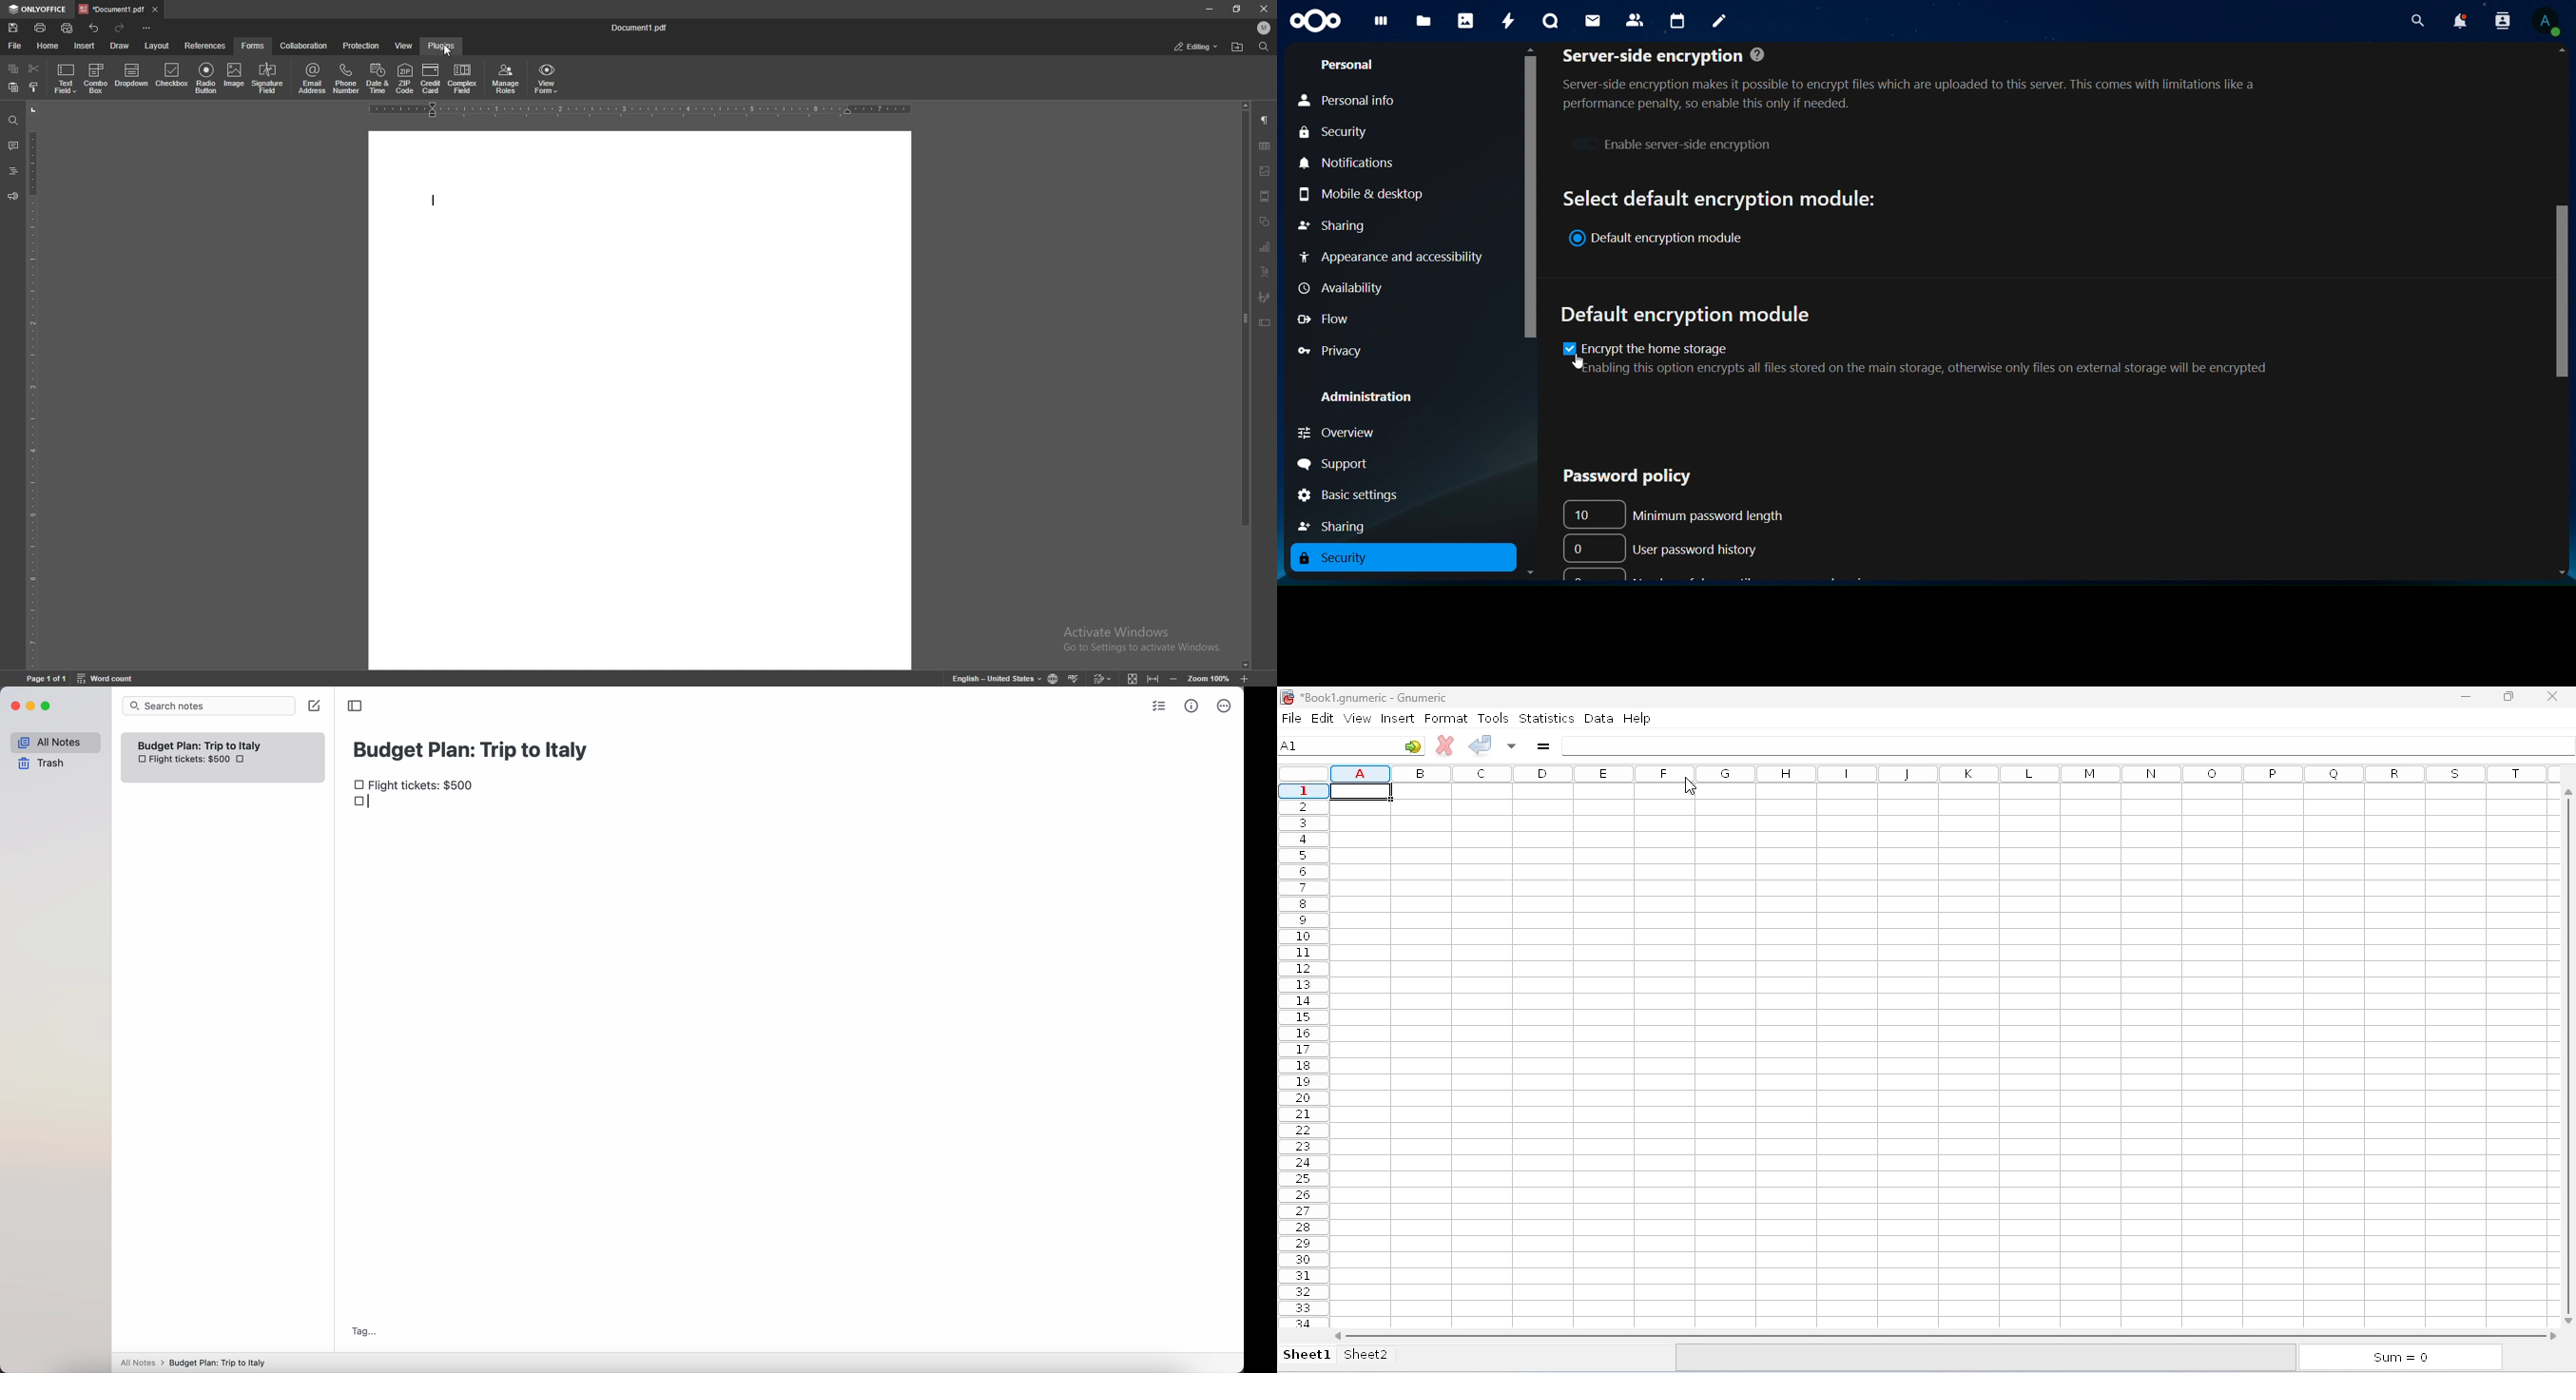 Image resolution: width=2576 pixels, height=1400 pixels. I want to click on notifications, so click(1349, 162).